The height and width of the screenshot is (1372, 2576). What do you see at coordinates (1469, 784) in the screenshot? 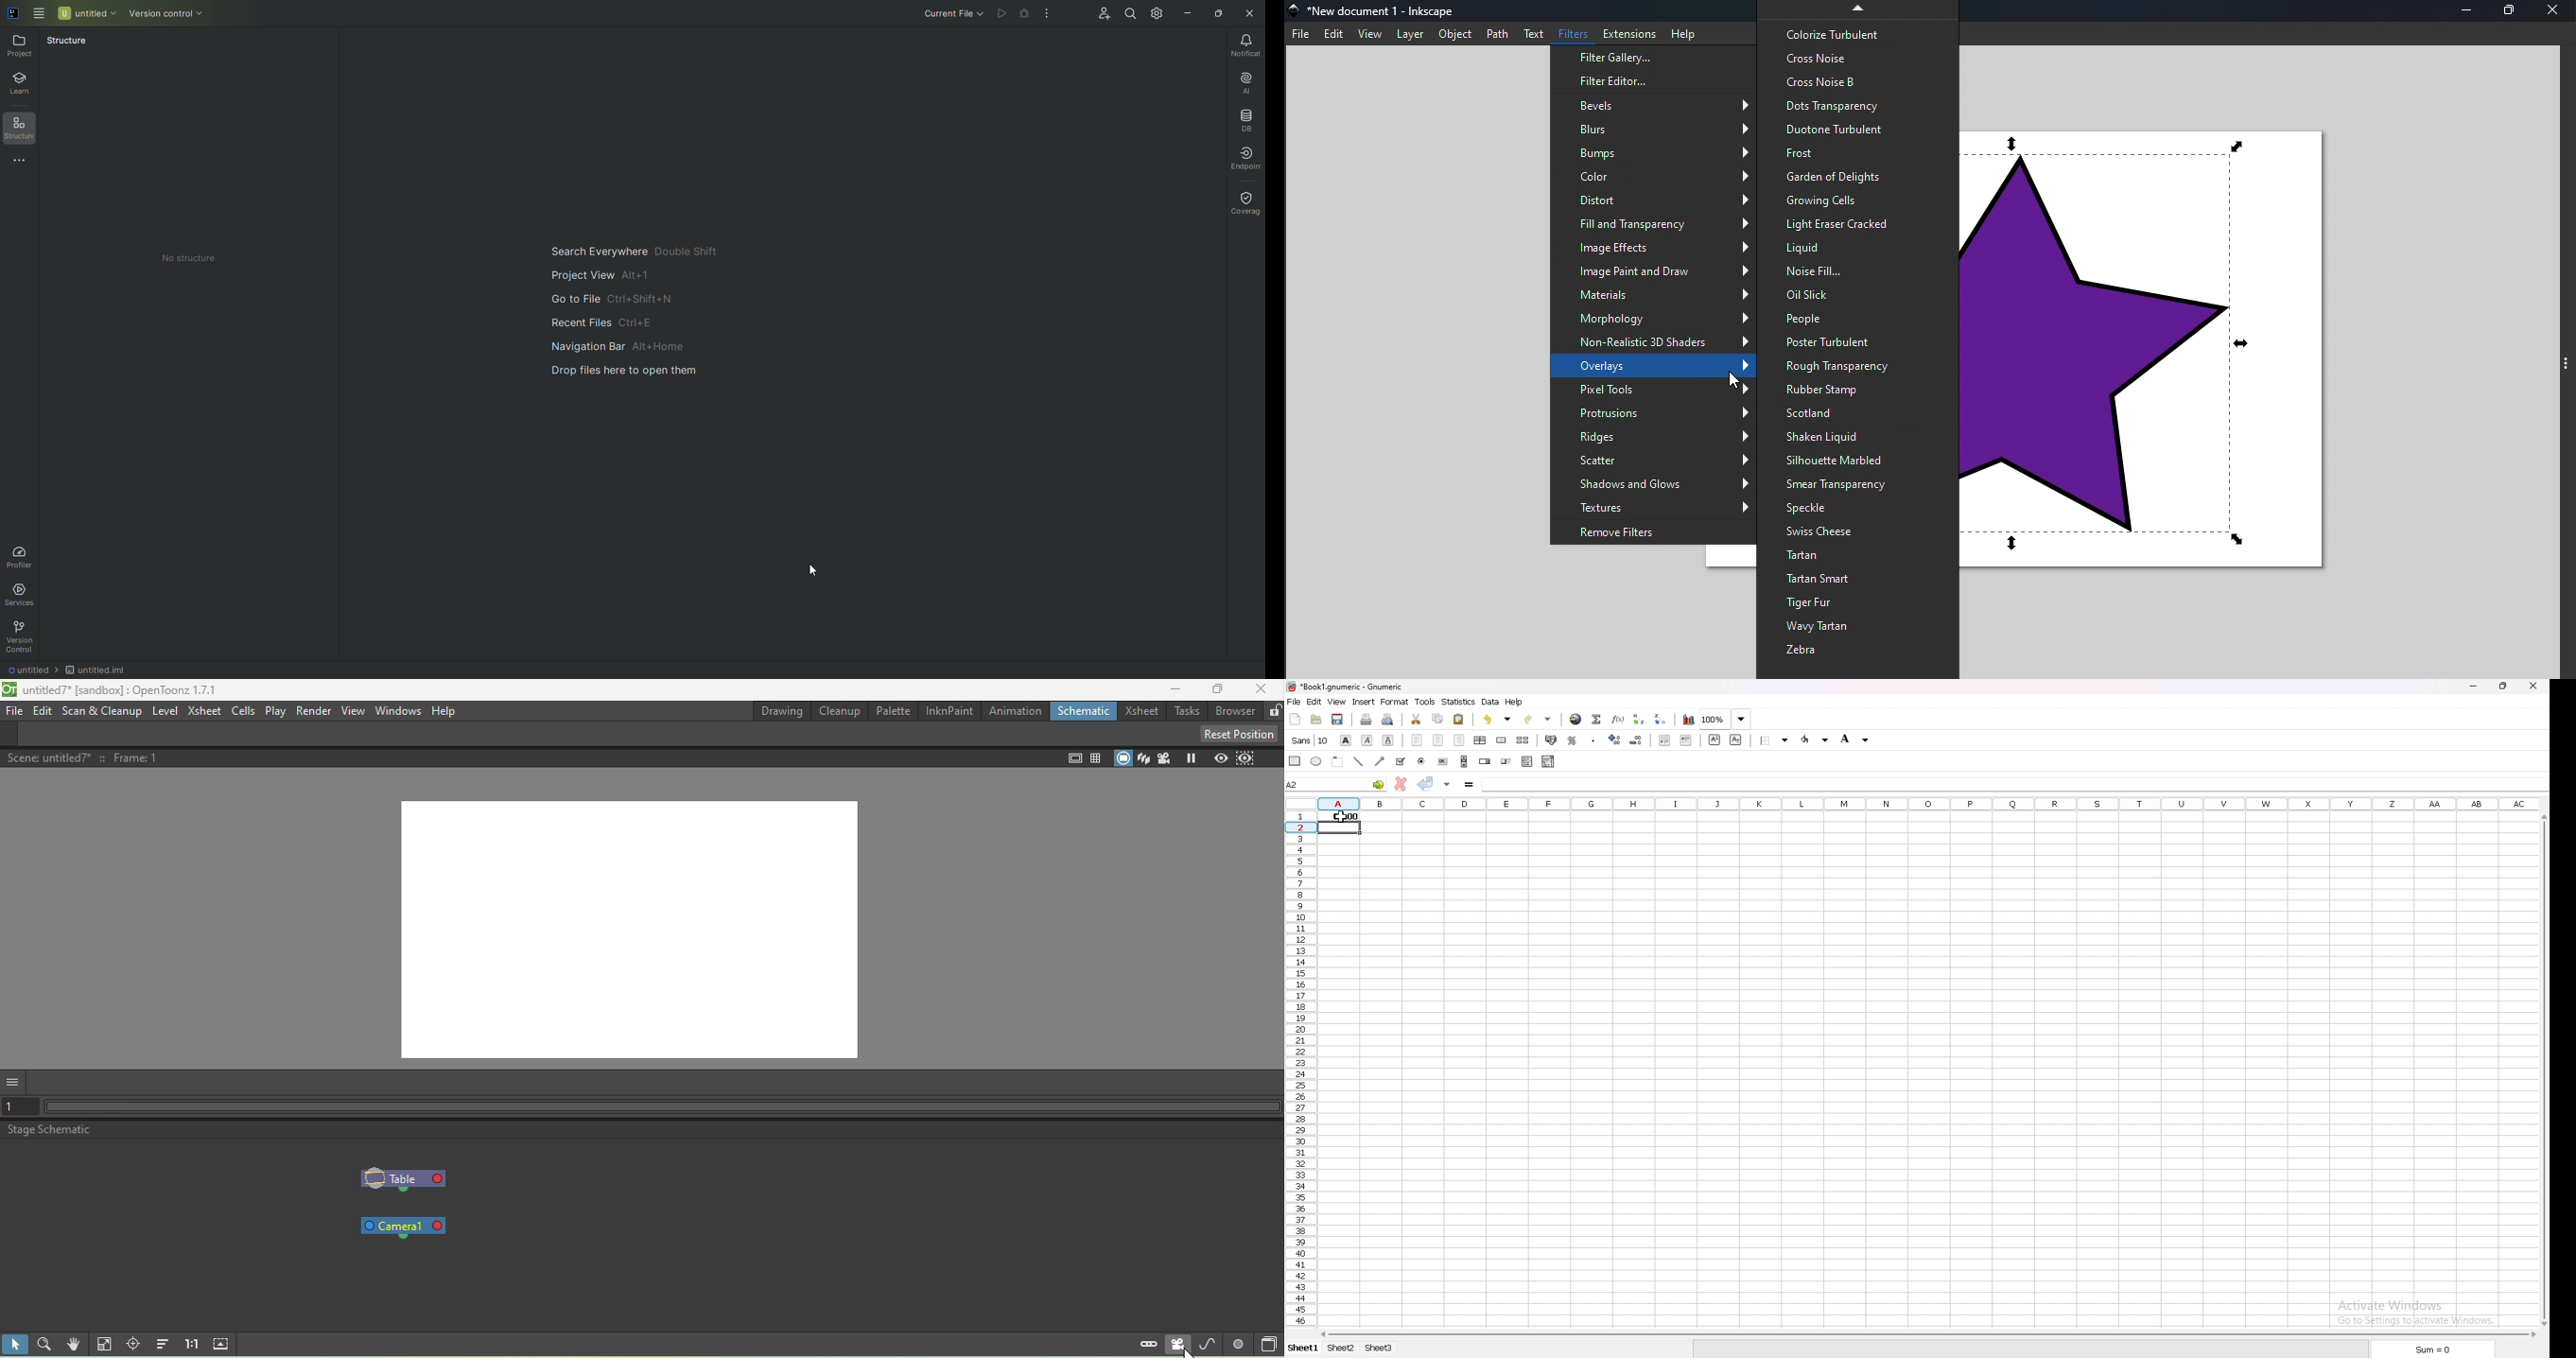
I see `formula` at bounding box center [1469, 784].